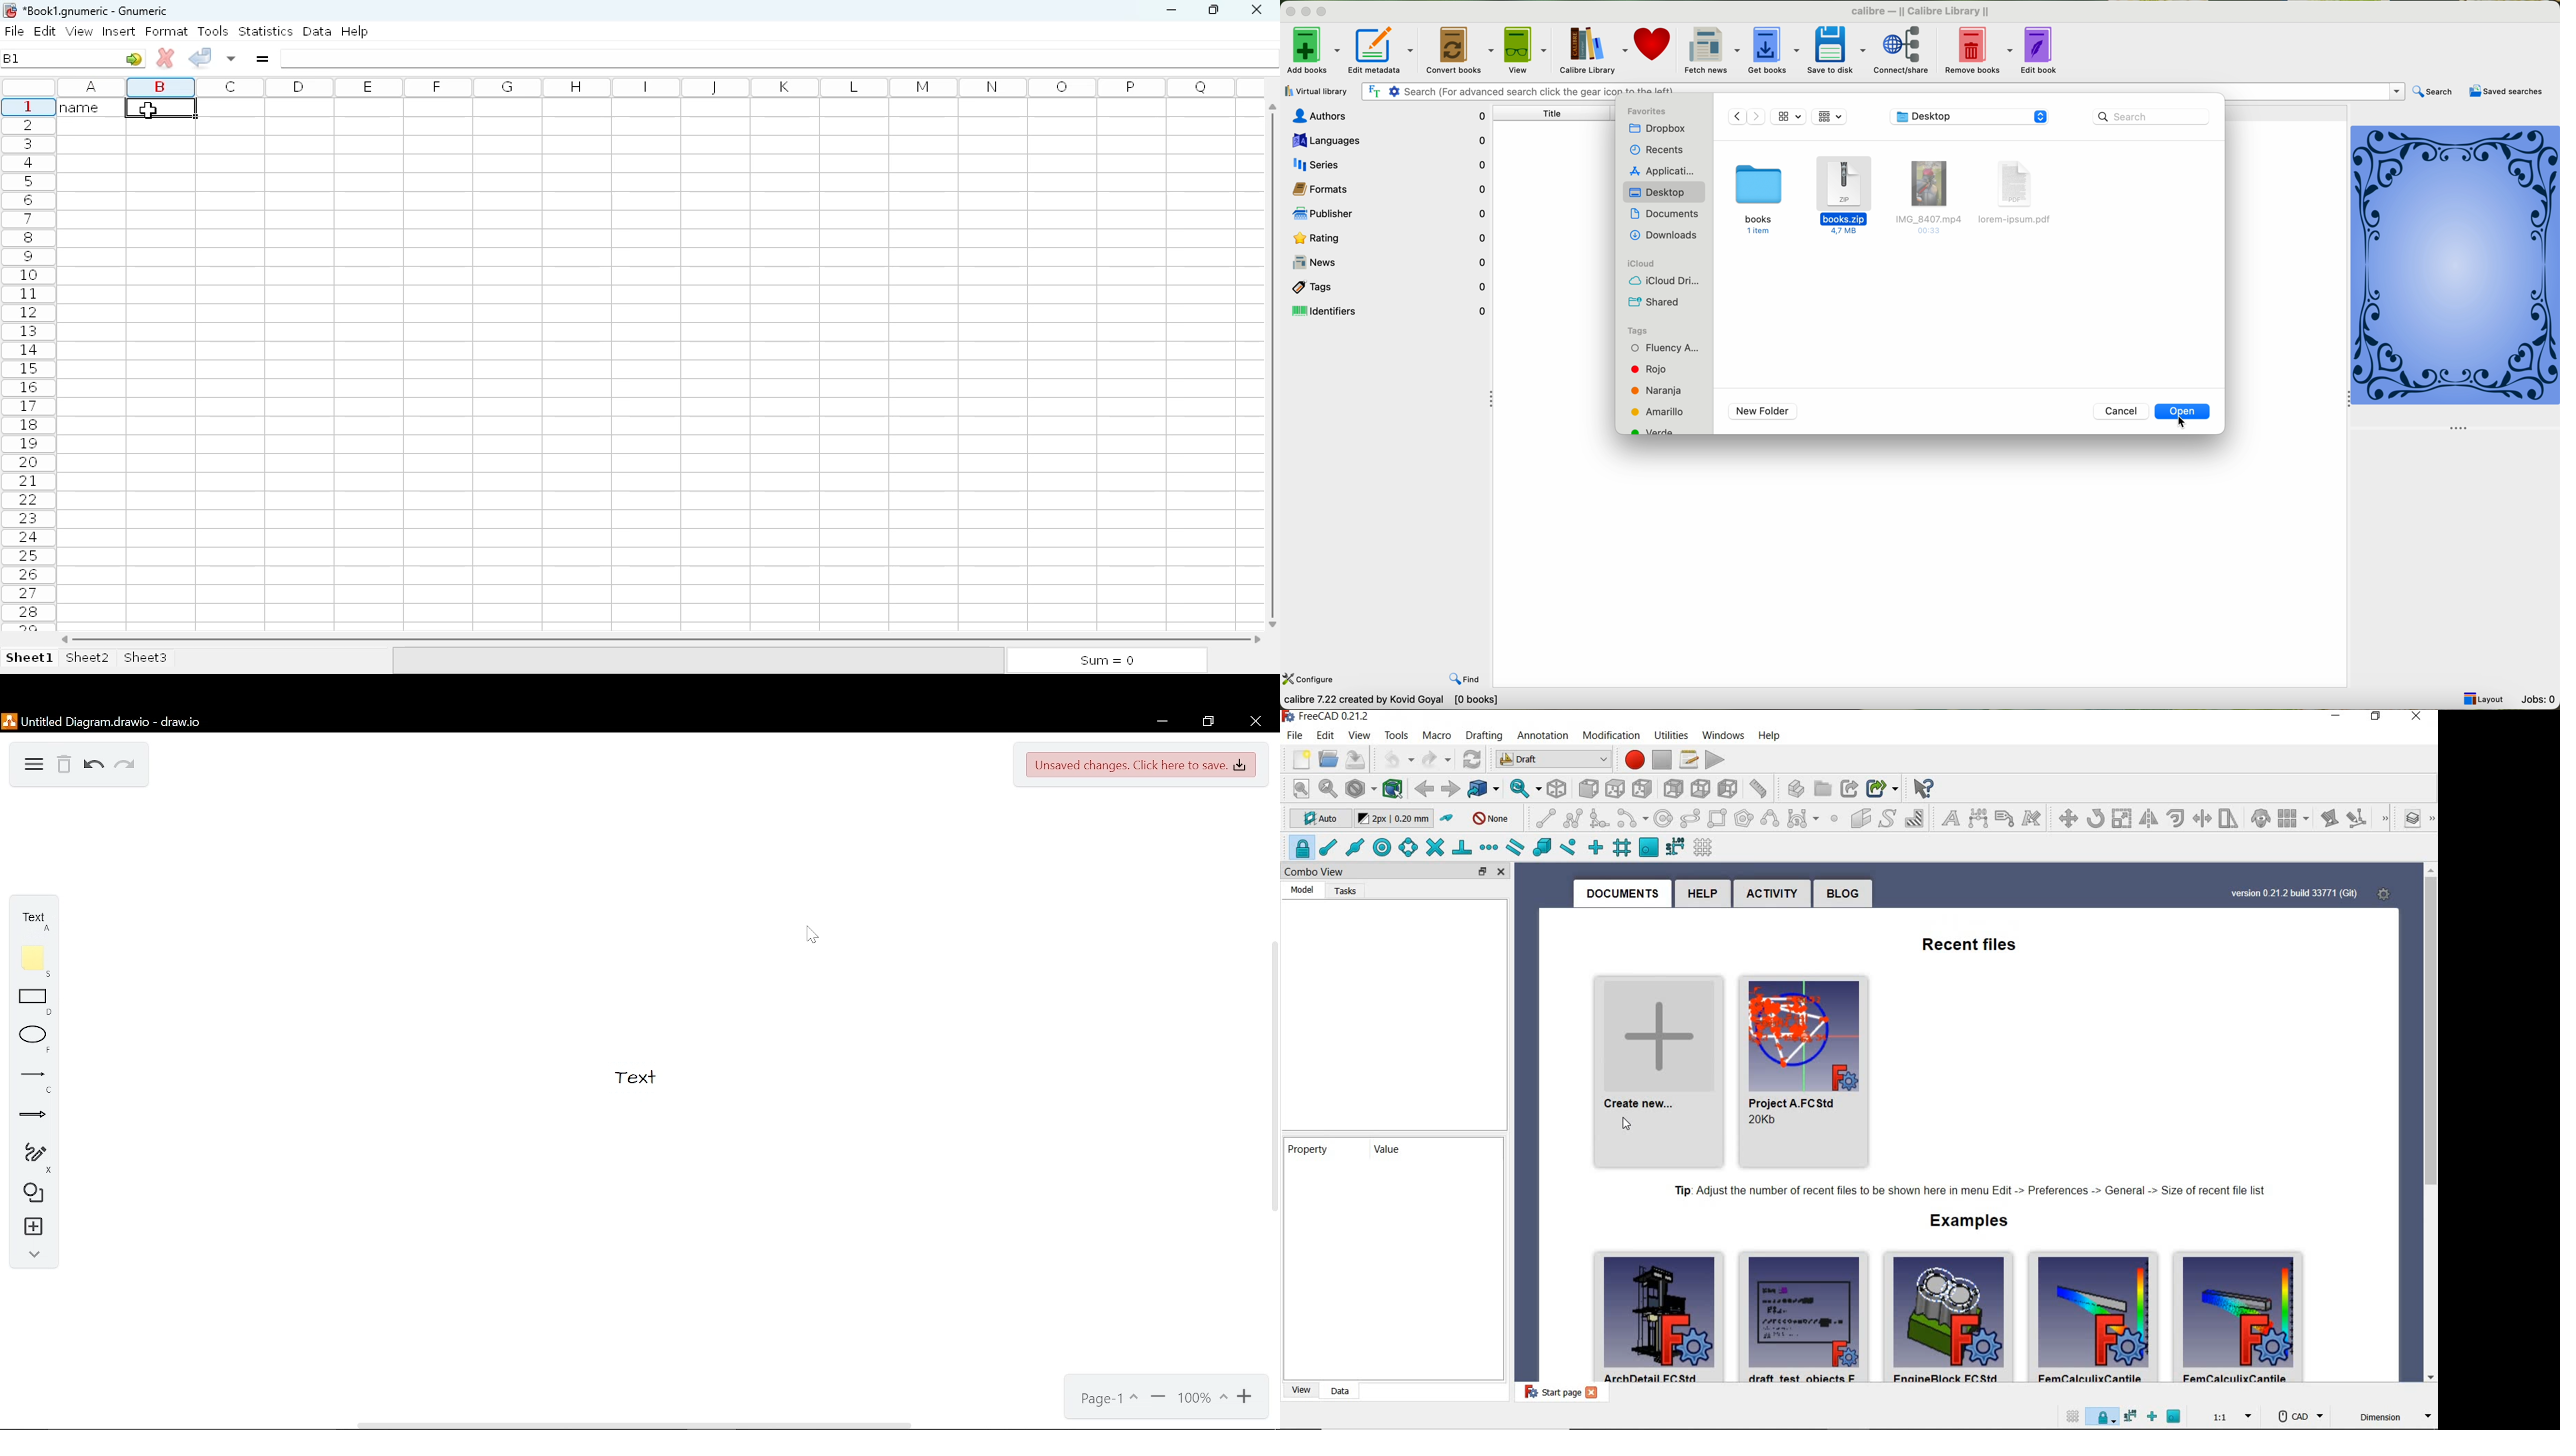  What do you see at coordinates (1542, 847) in the screenshot?
I see `snap special` at bounding box center [1542, 847].